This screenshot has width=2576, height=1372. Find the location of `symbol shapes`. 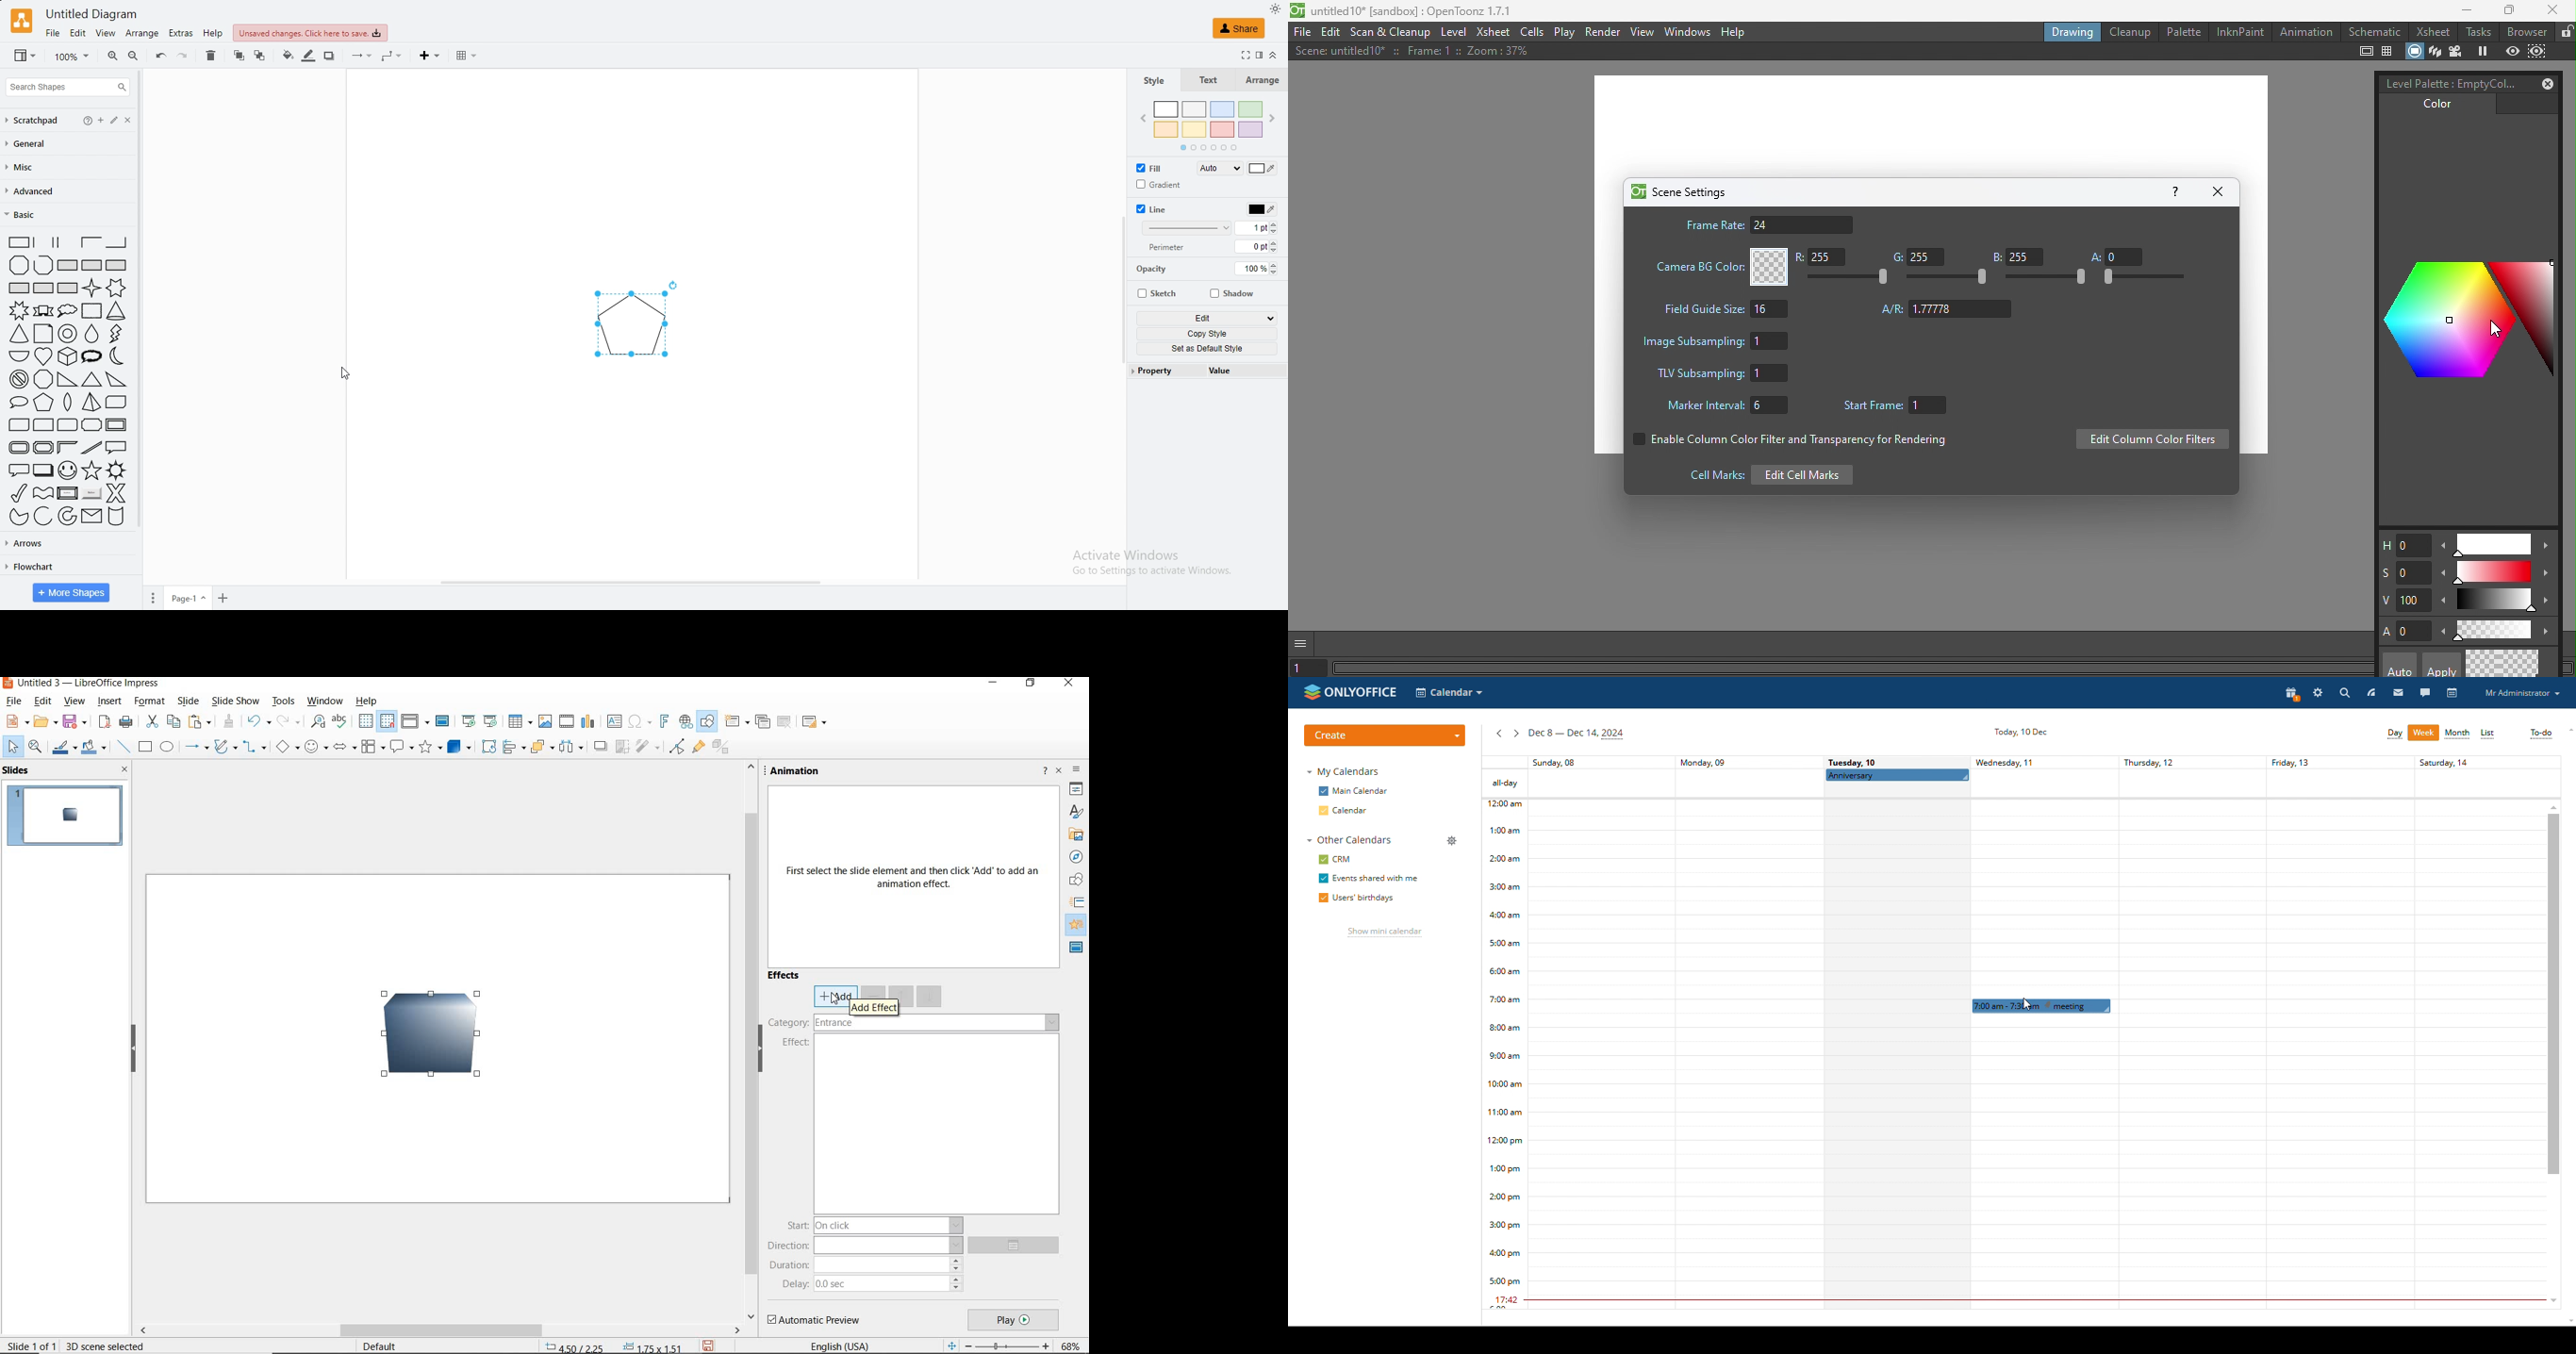

symbol shapes is located at coordinates (315, 747).